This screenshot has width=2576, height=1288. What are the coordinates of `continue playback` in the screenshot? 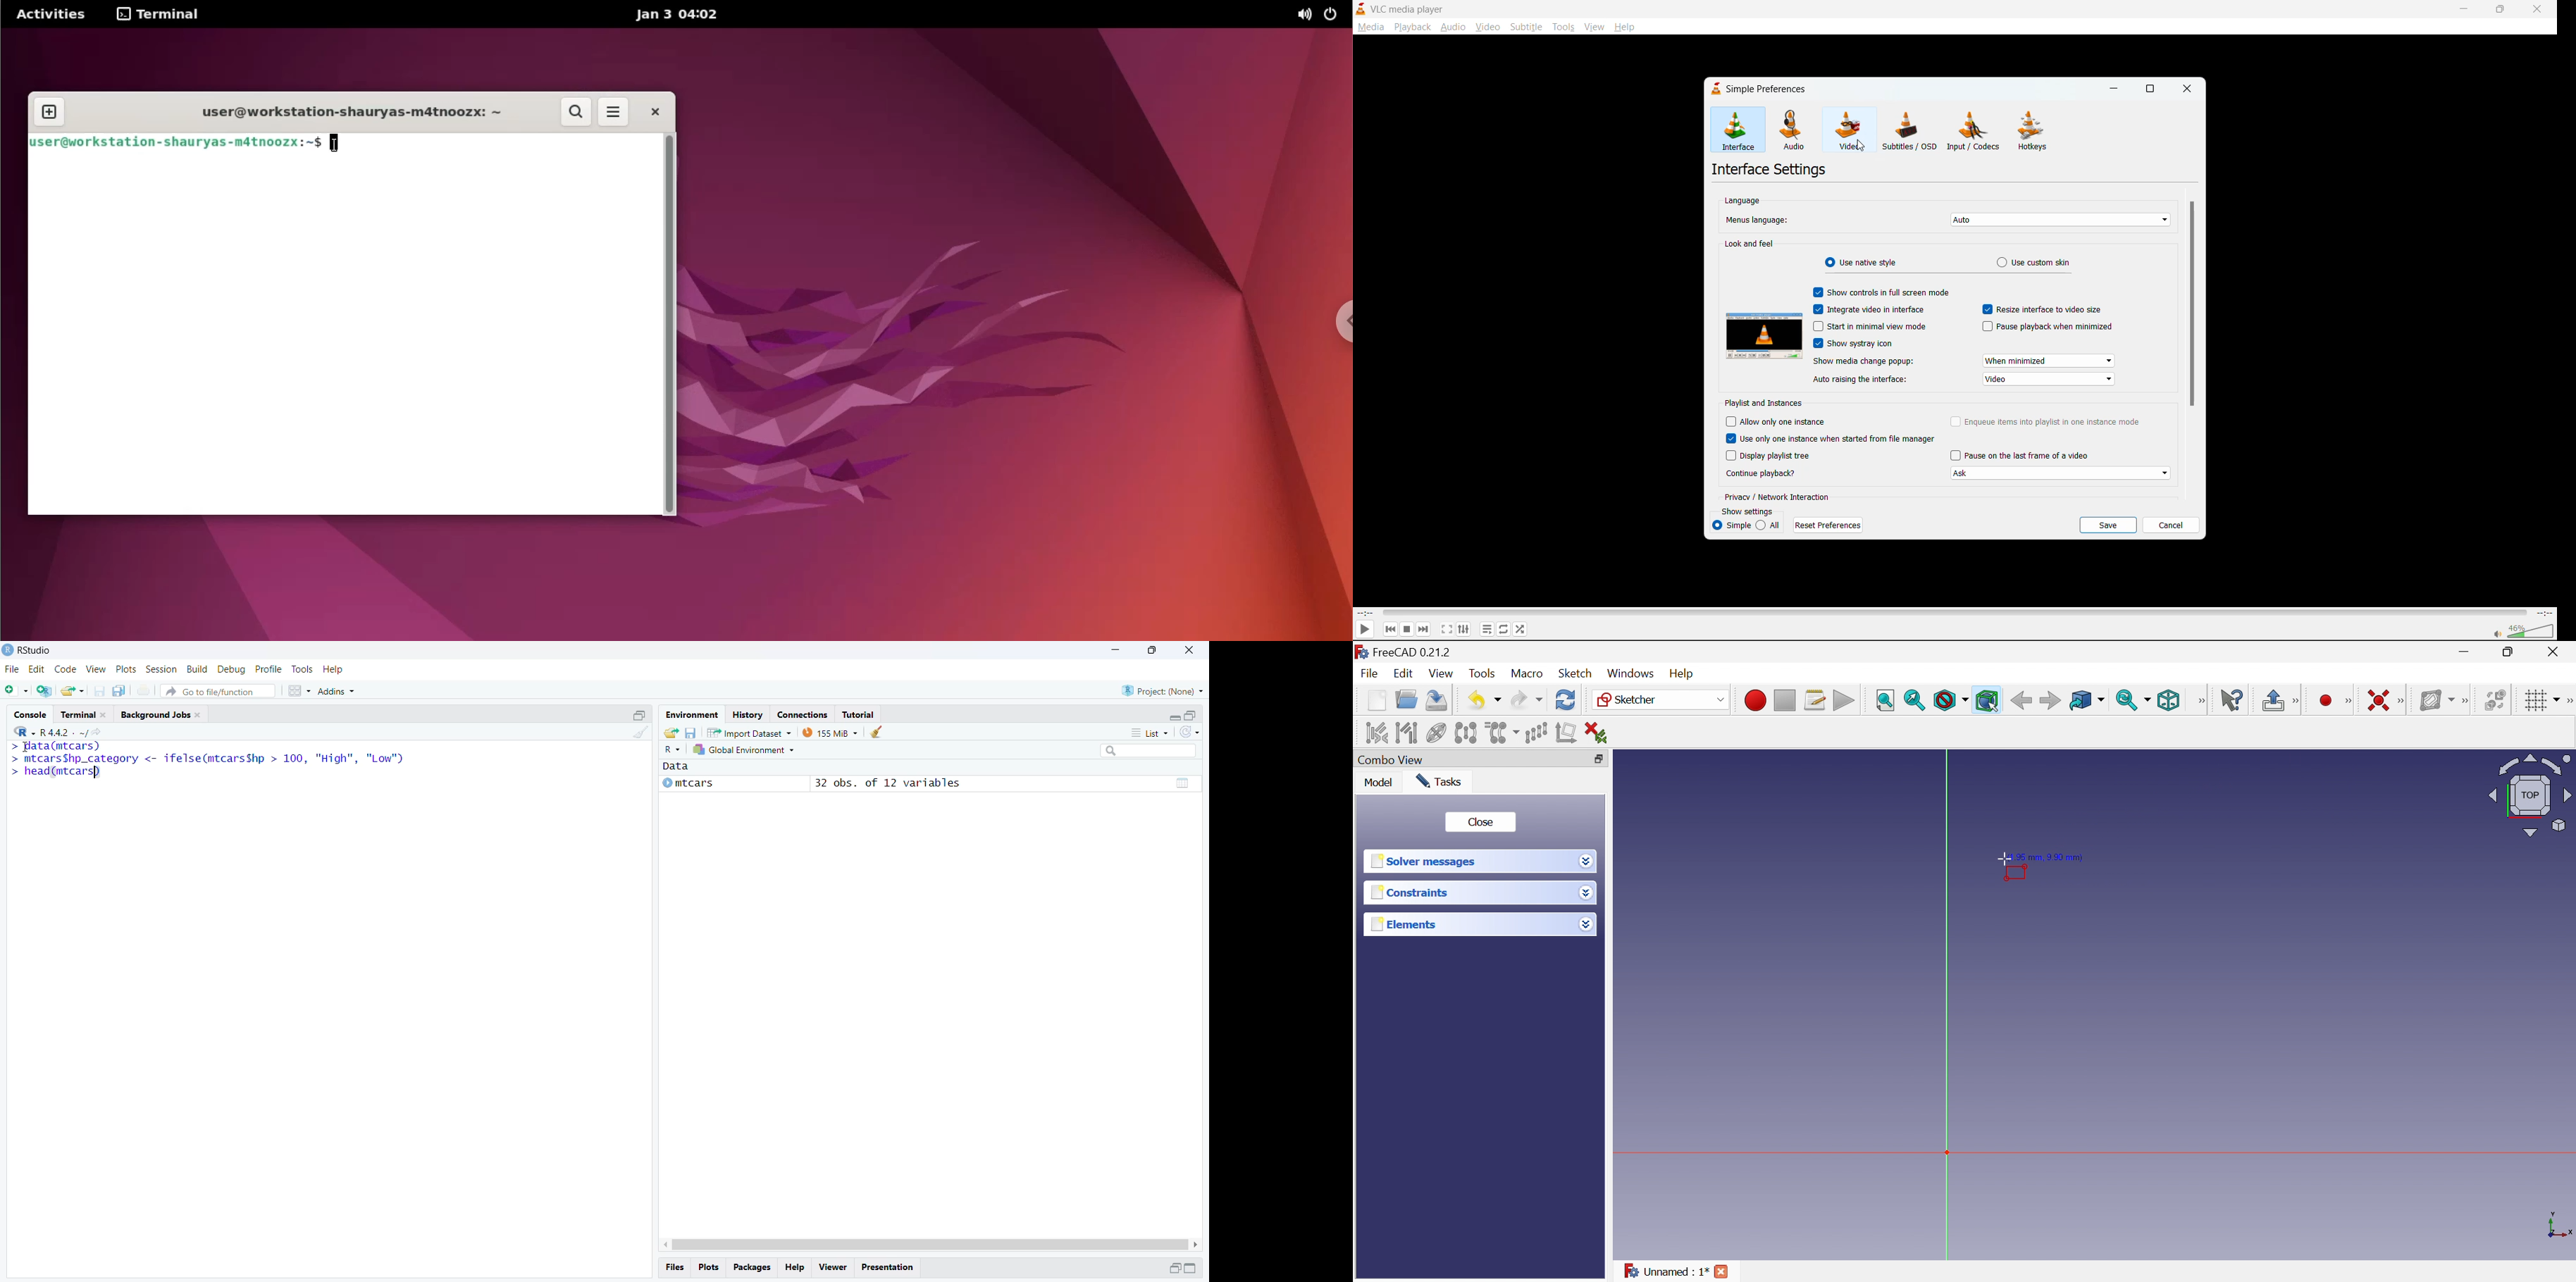 It's located at (1764, 473).